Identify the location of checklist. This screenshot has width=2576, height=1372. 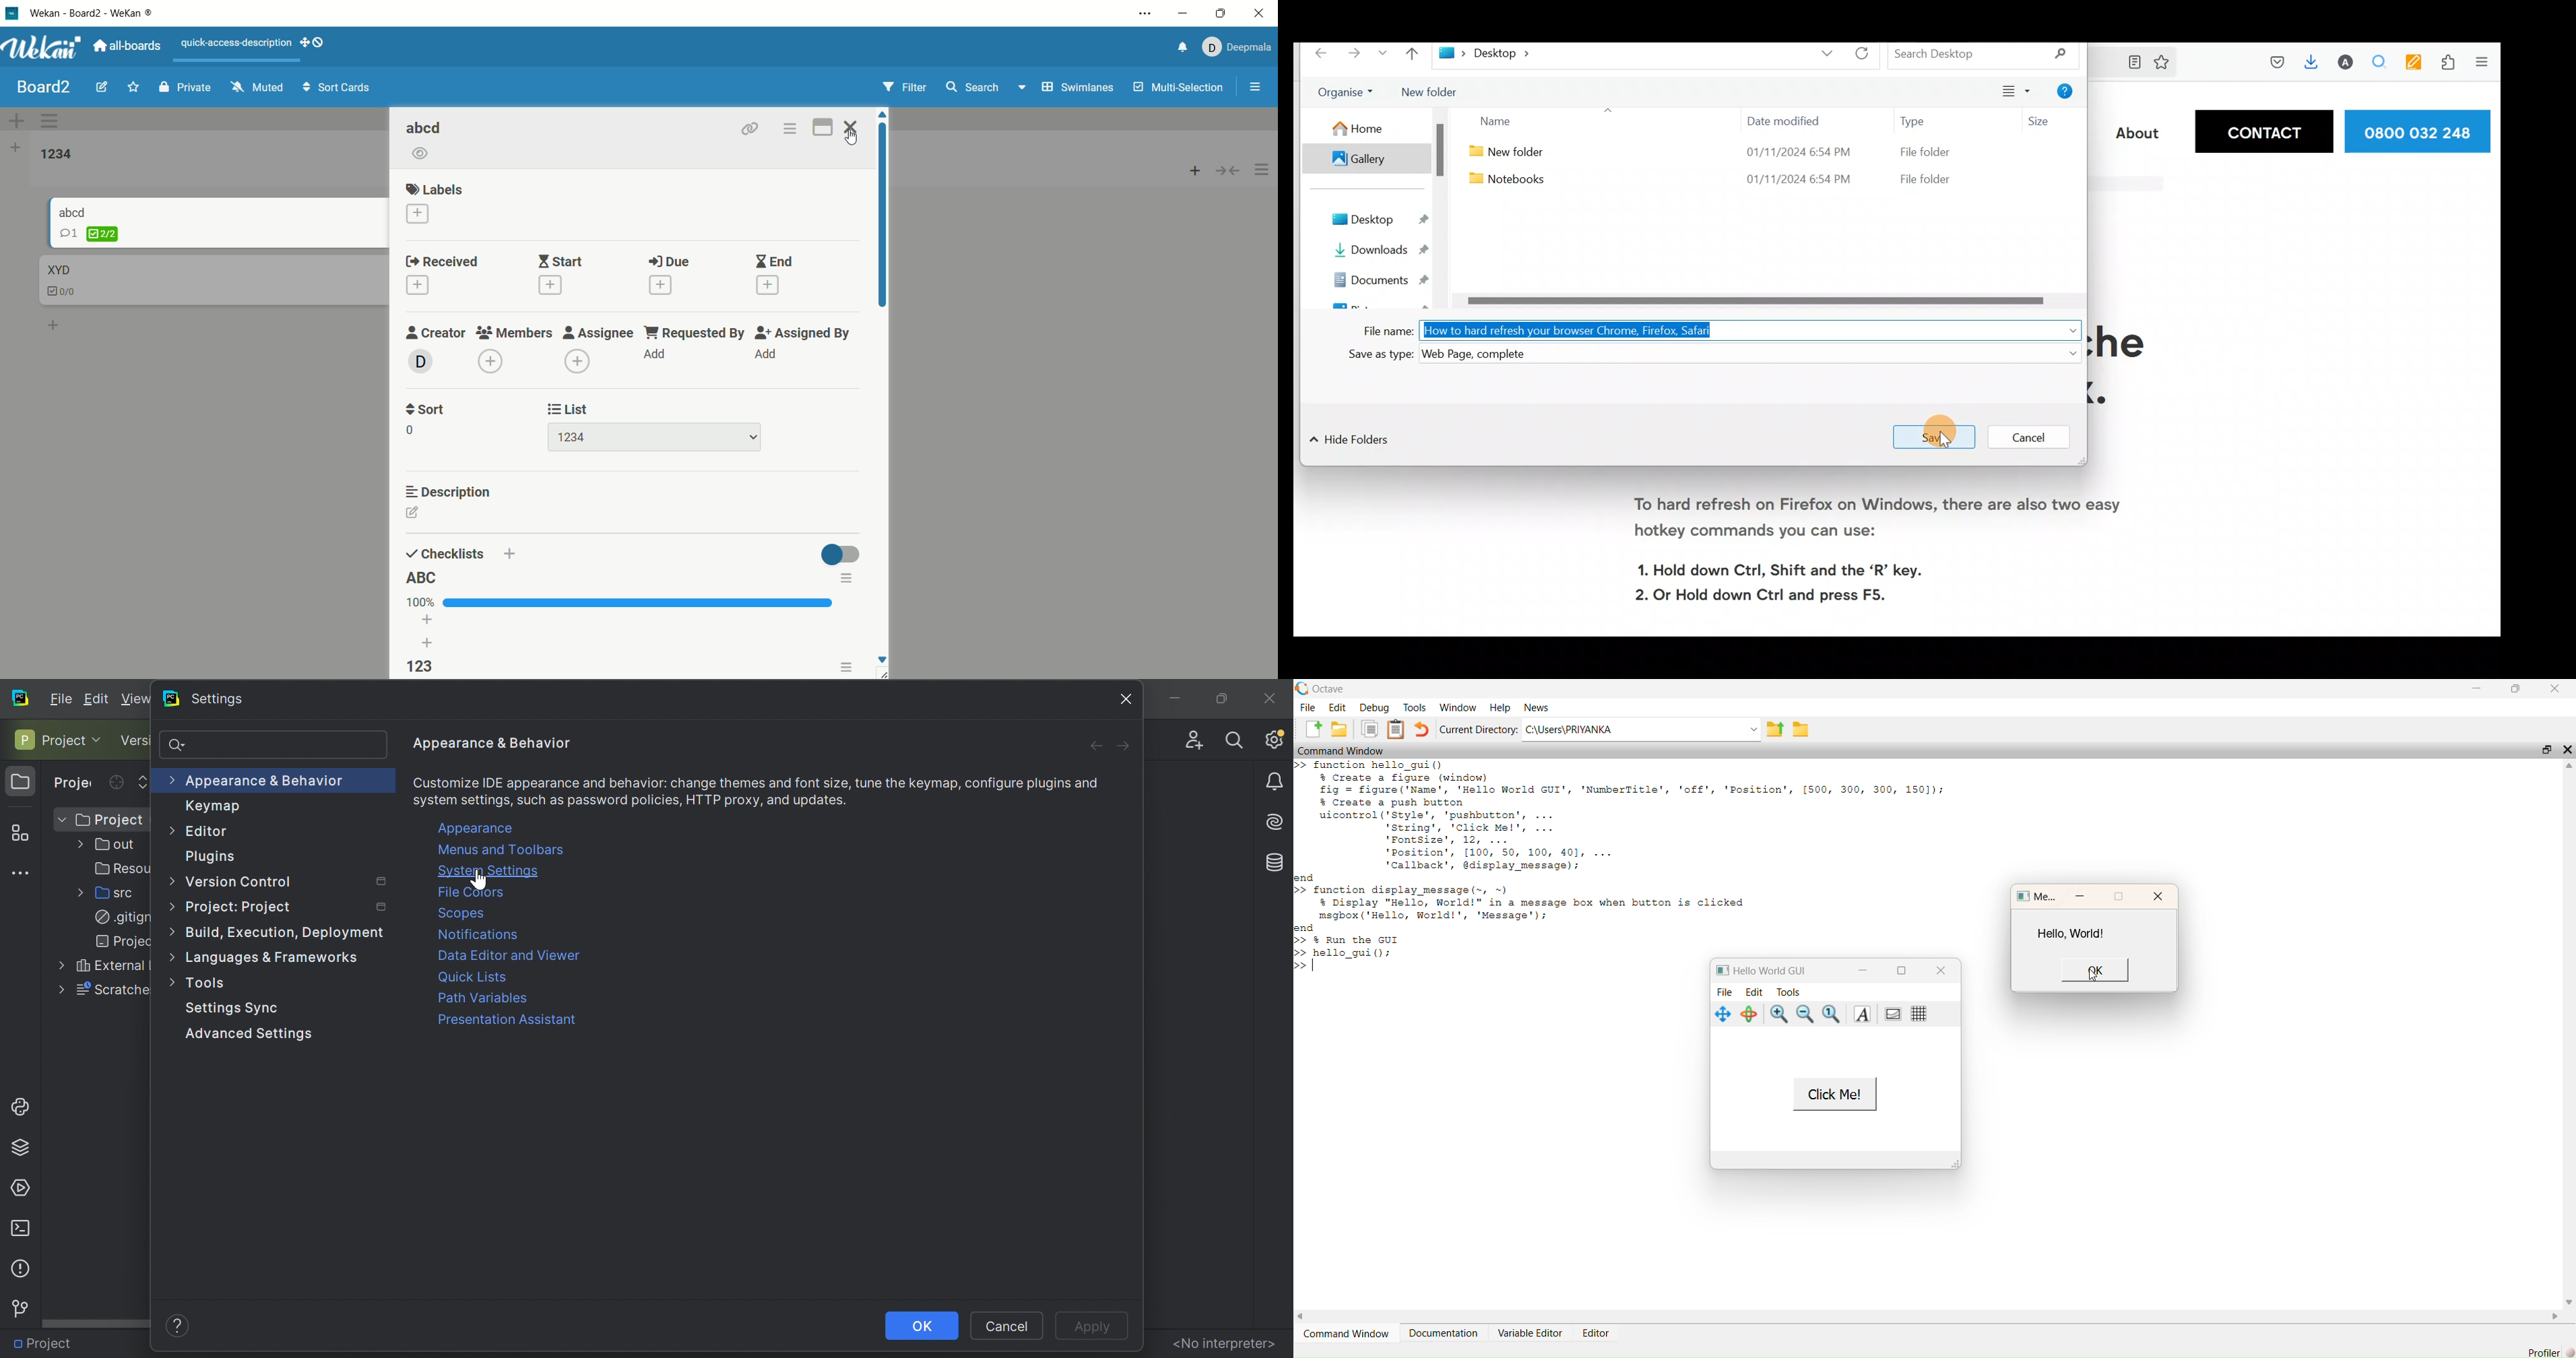
(421, 665).